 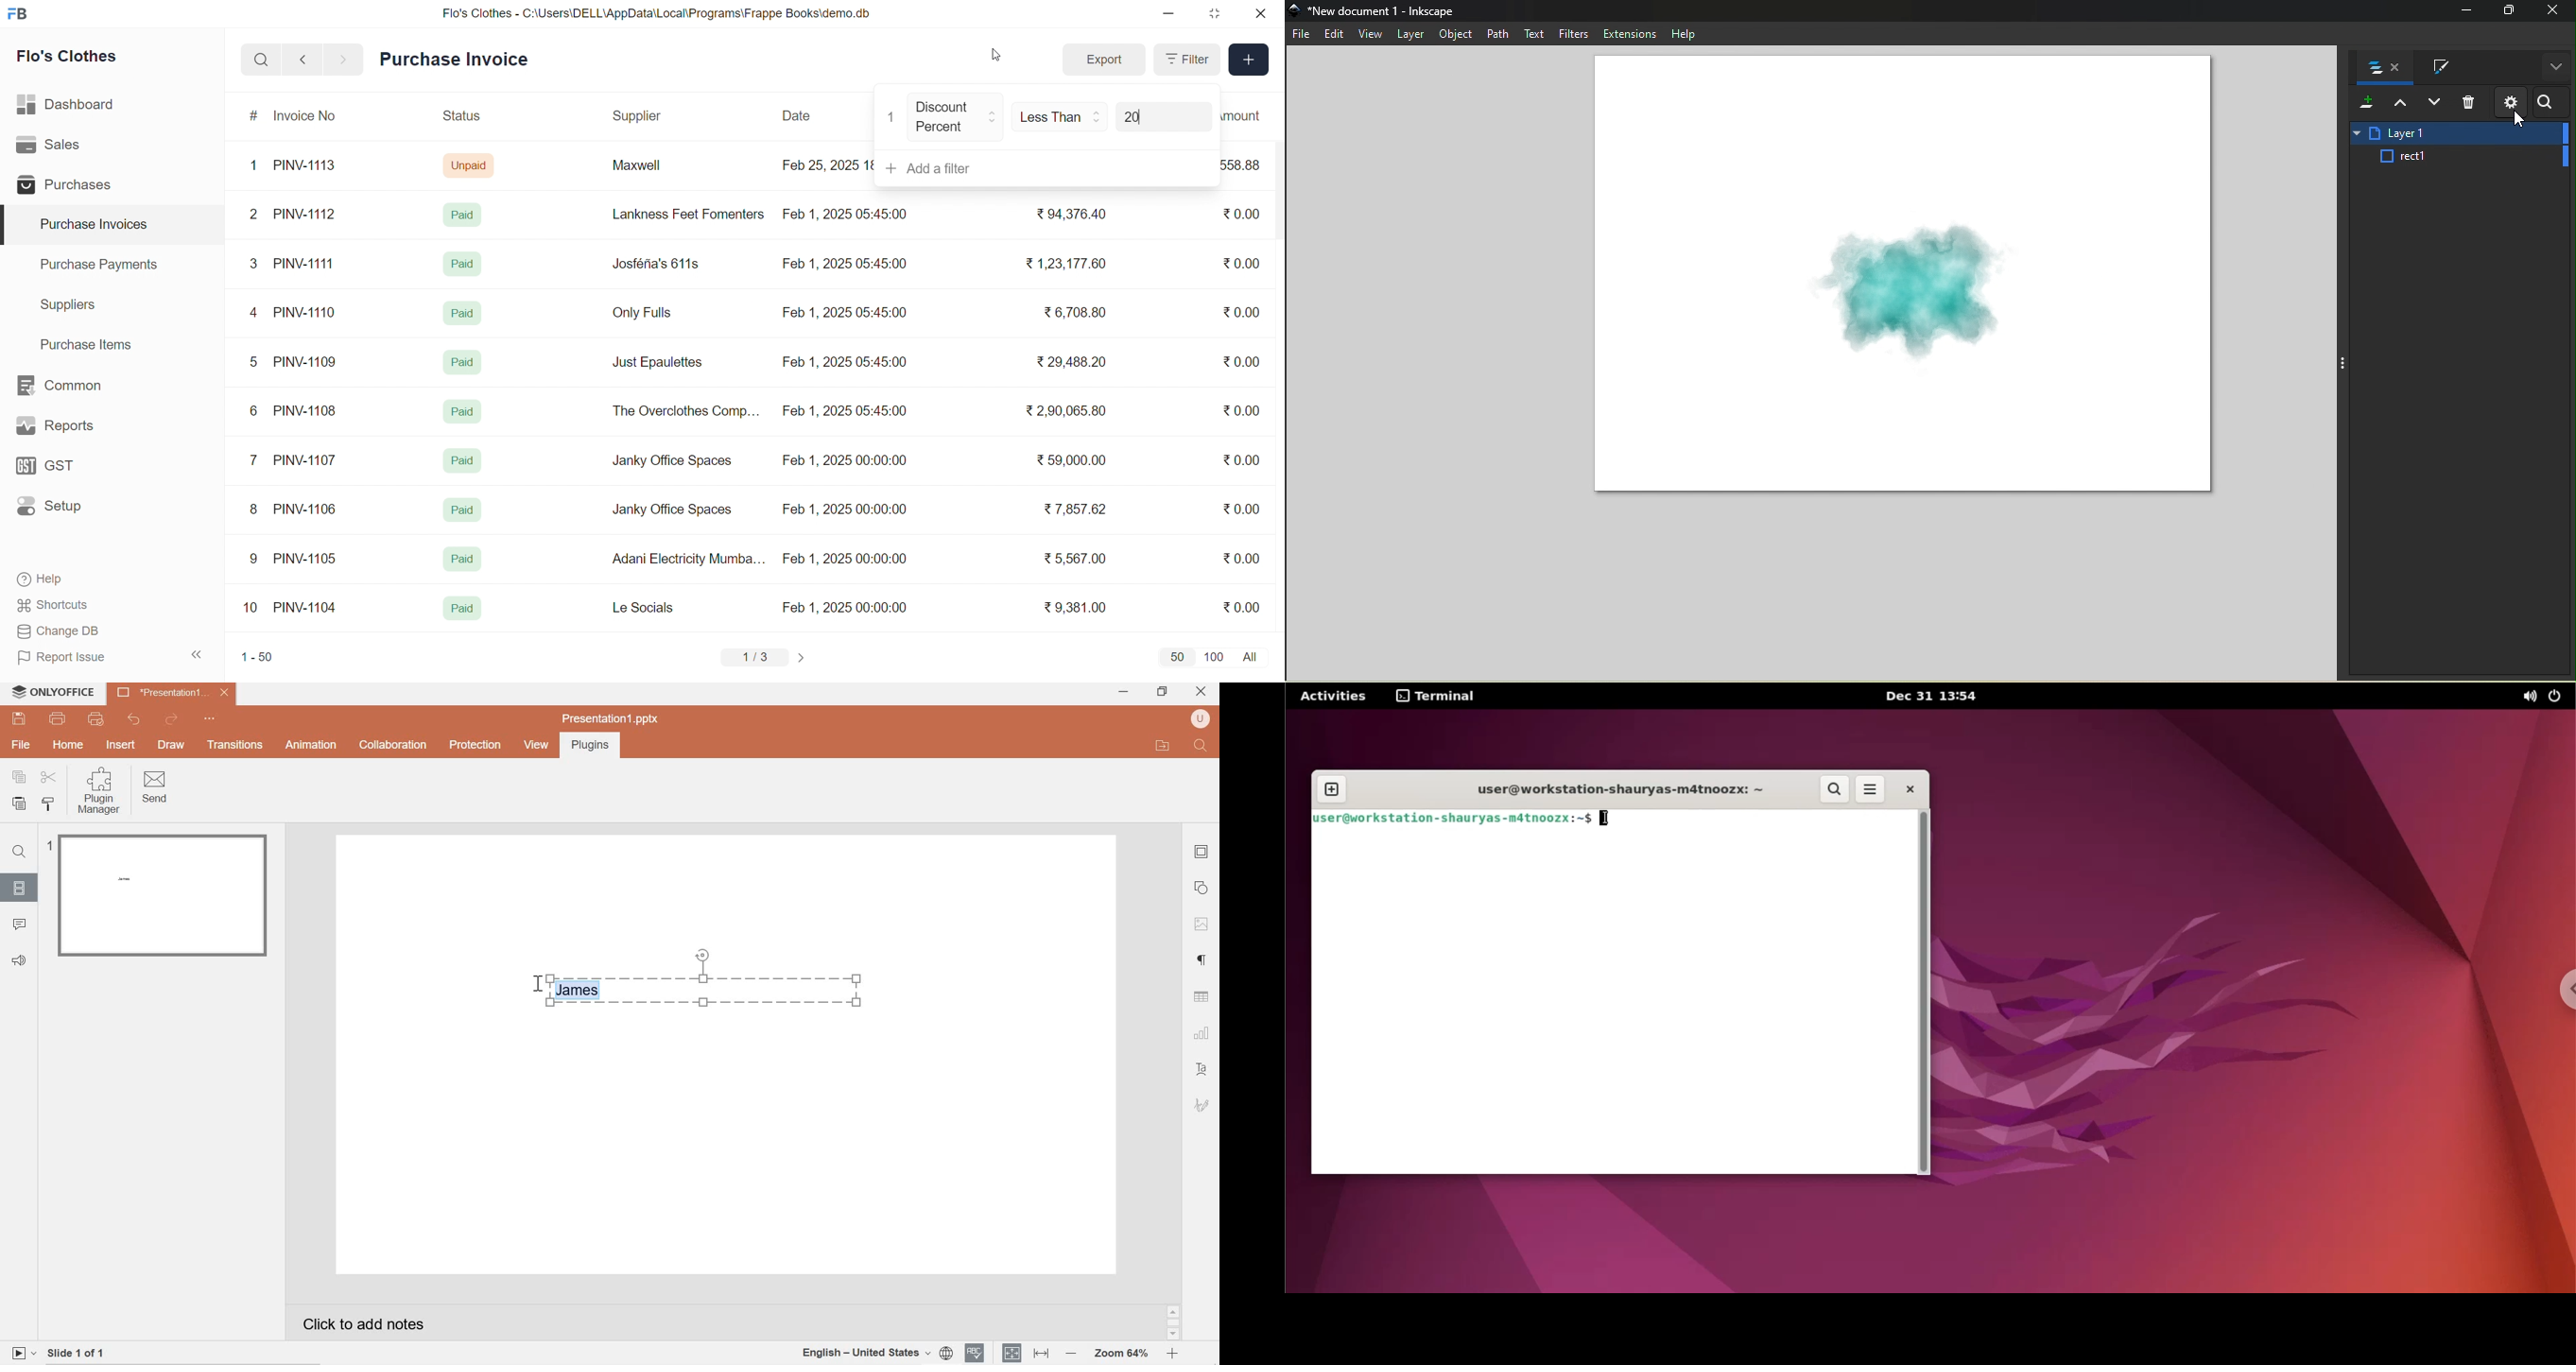 What do you see at coordinates (976, 1353) in the screenshot?
I see `spell checker` at bounding box center [976, 1353].